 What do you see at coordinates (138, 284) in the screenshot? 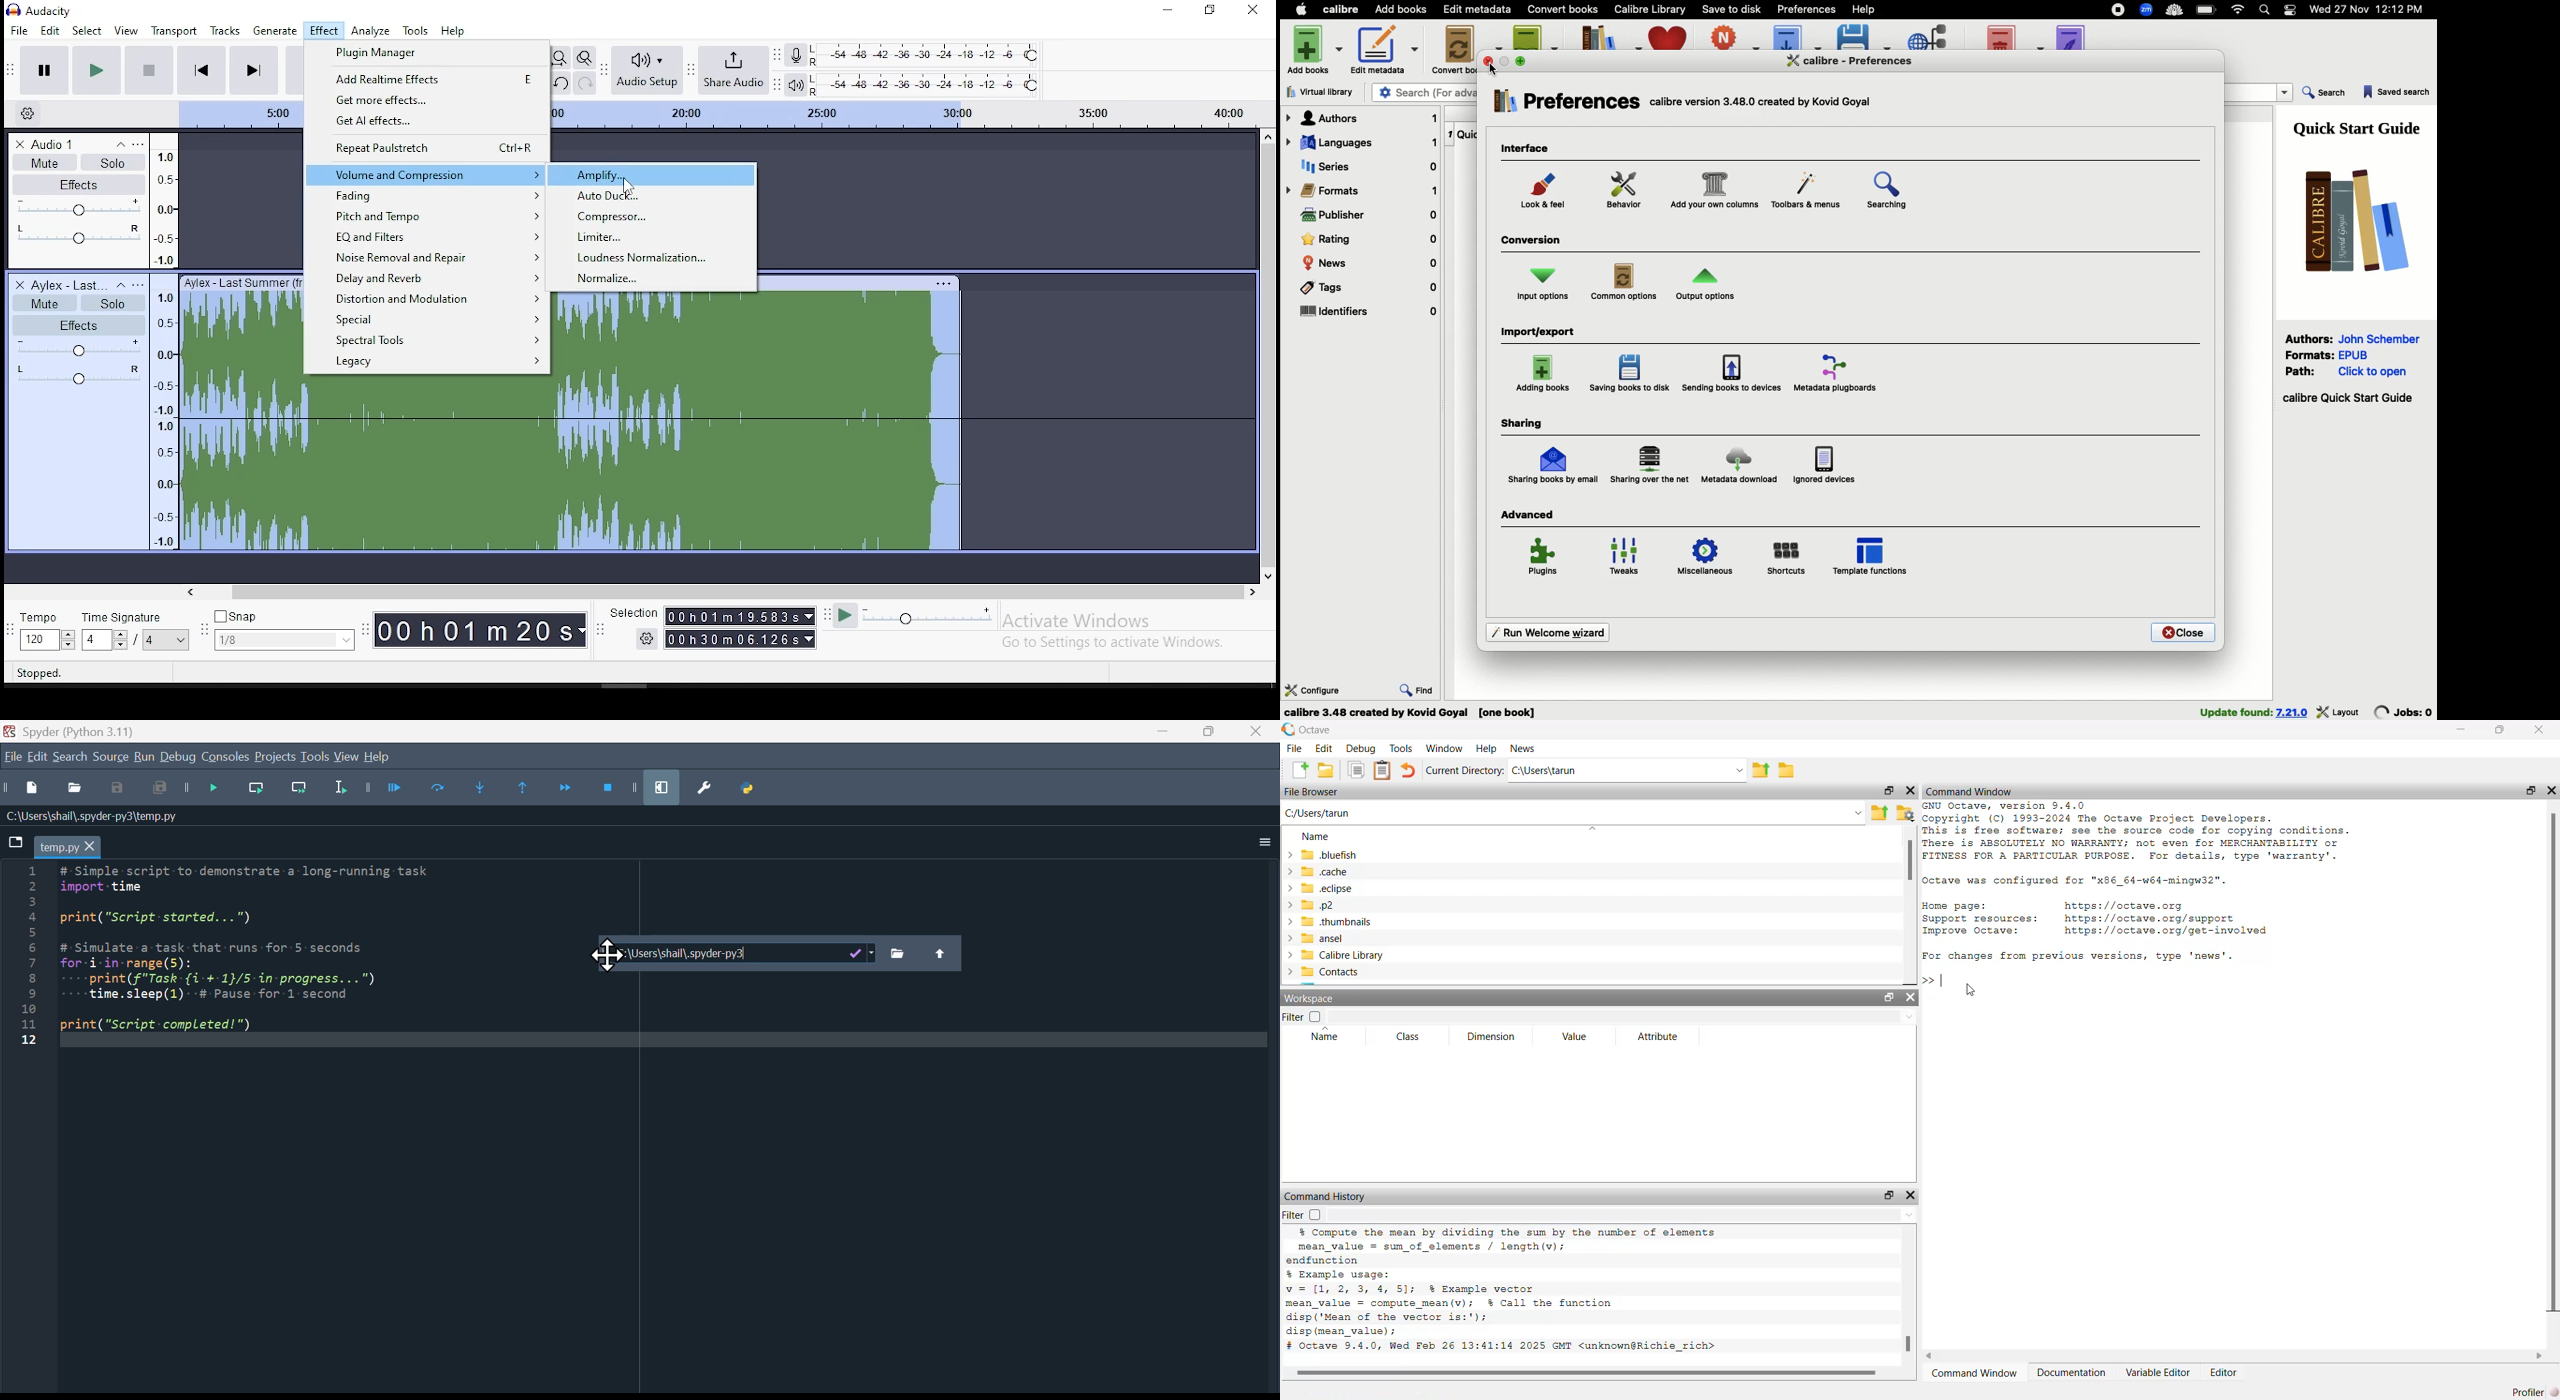
I see `open menu` at bounding box center [138, 284].